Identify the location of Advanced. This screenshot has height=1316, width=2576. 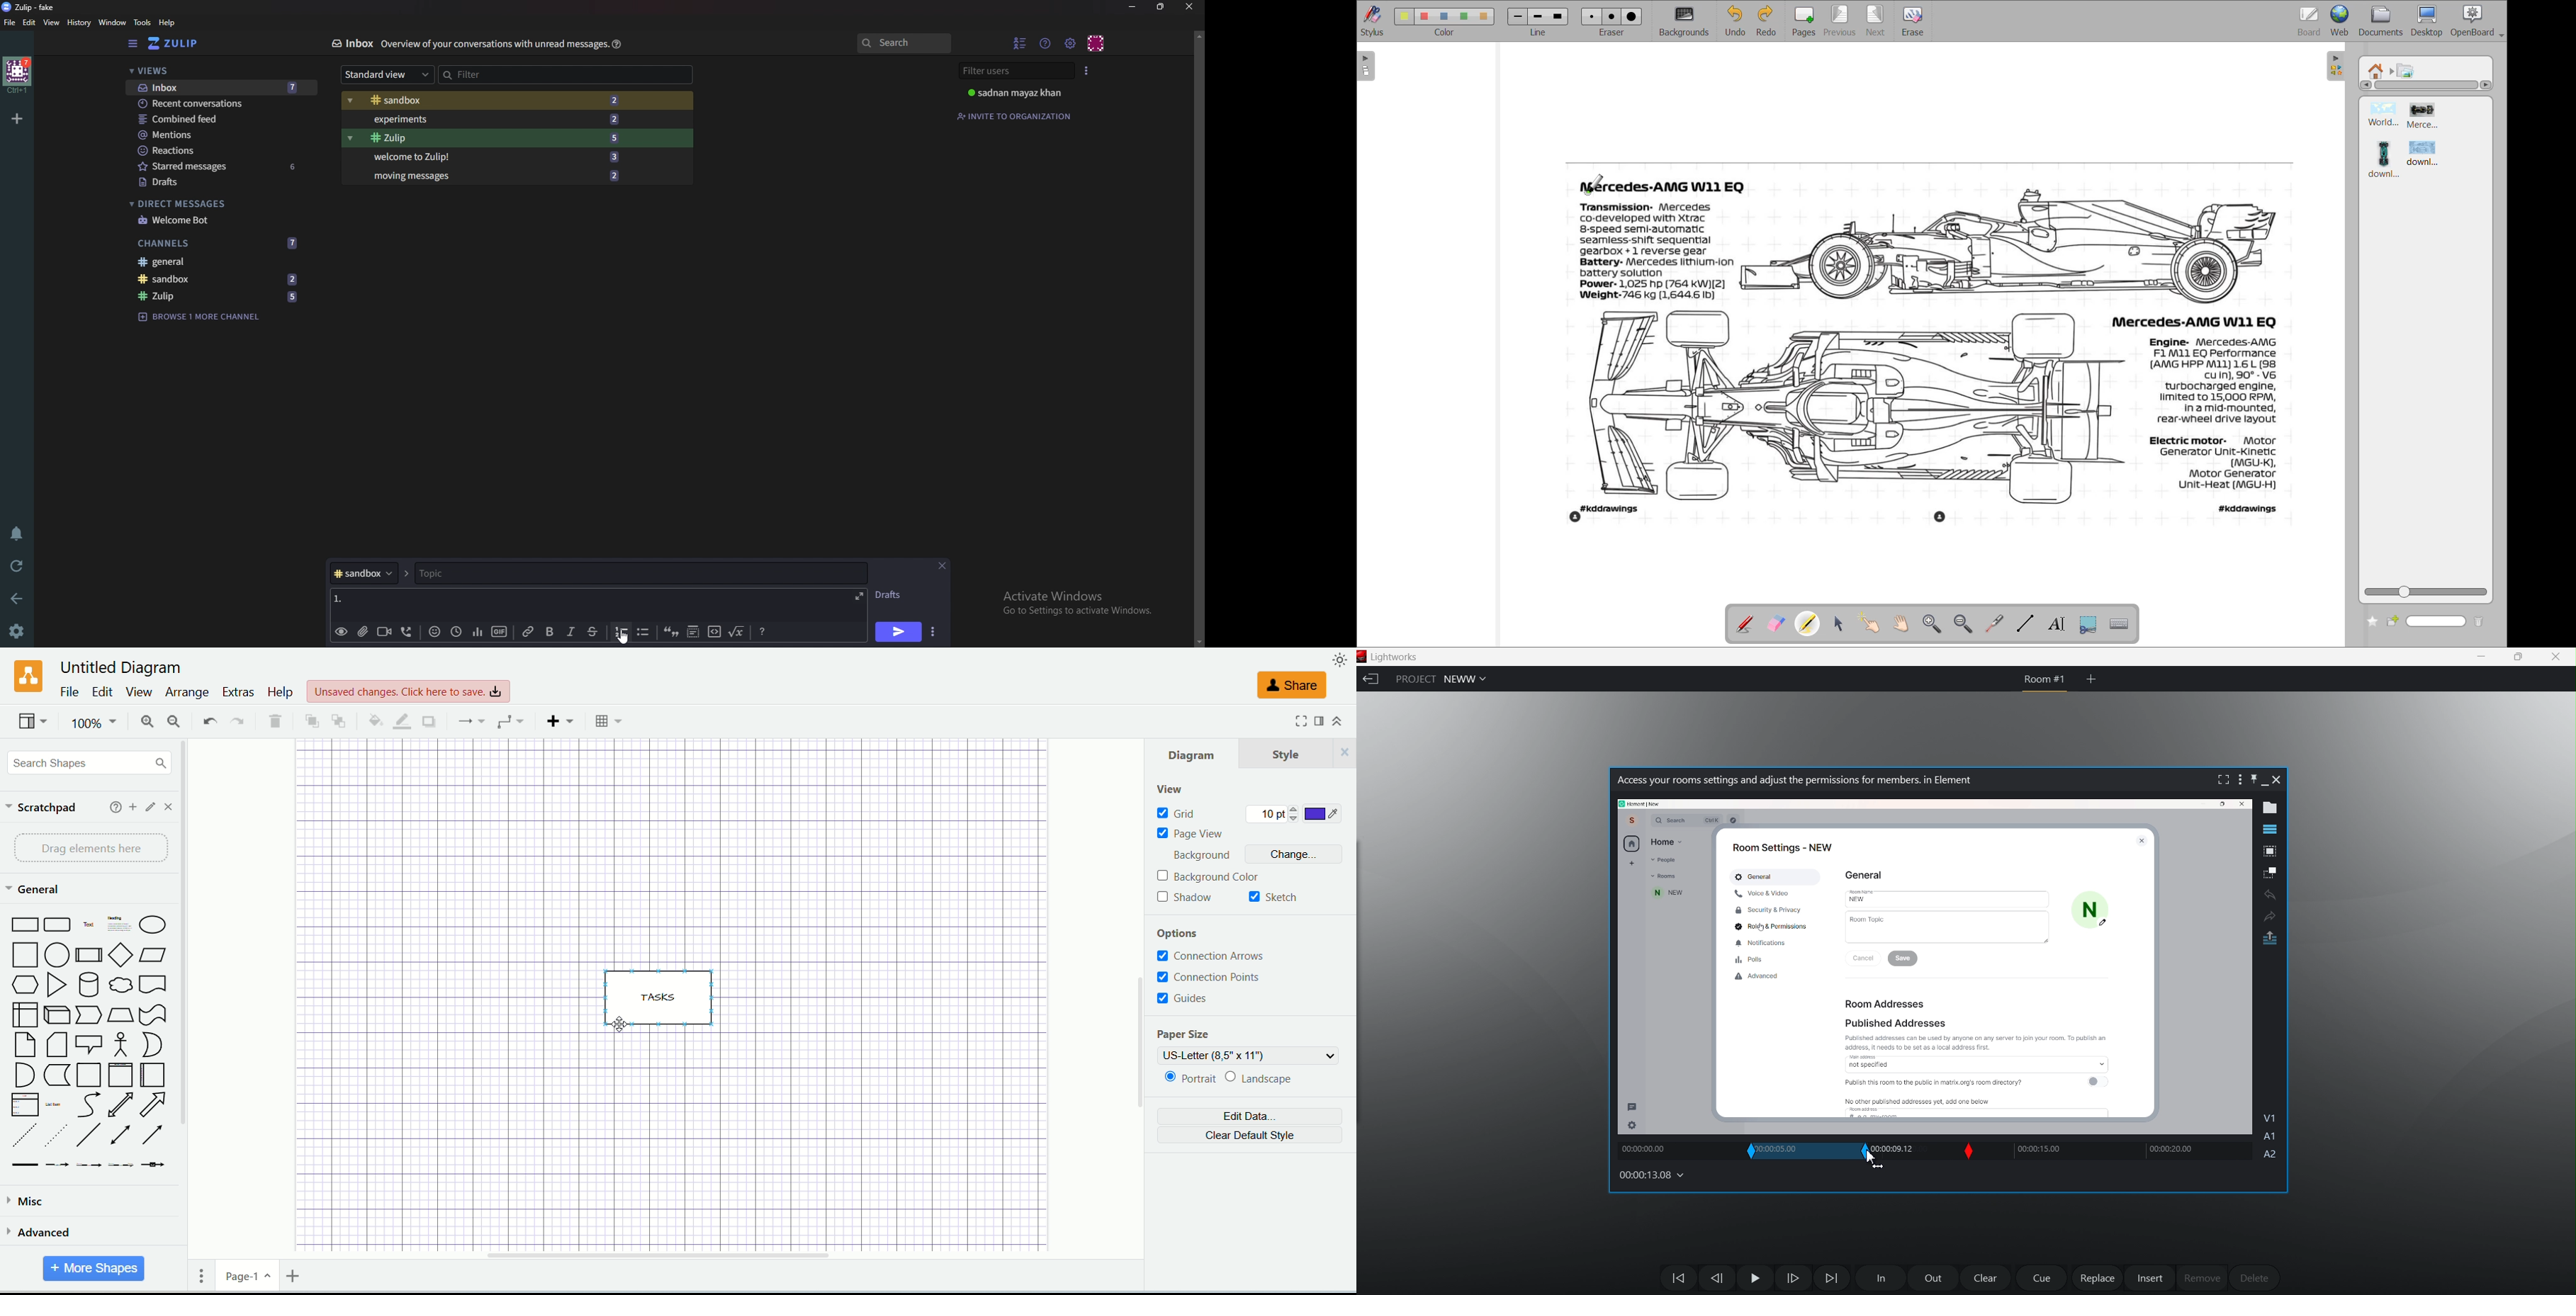
(1760, 976).